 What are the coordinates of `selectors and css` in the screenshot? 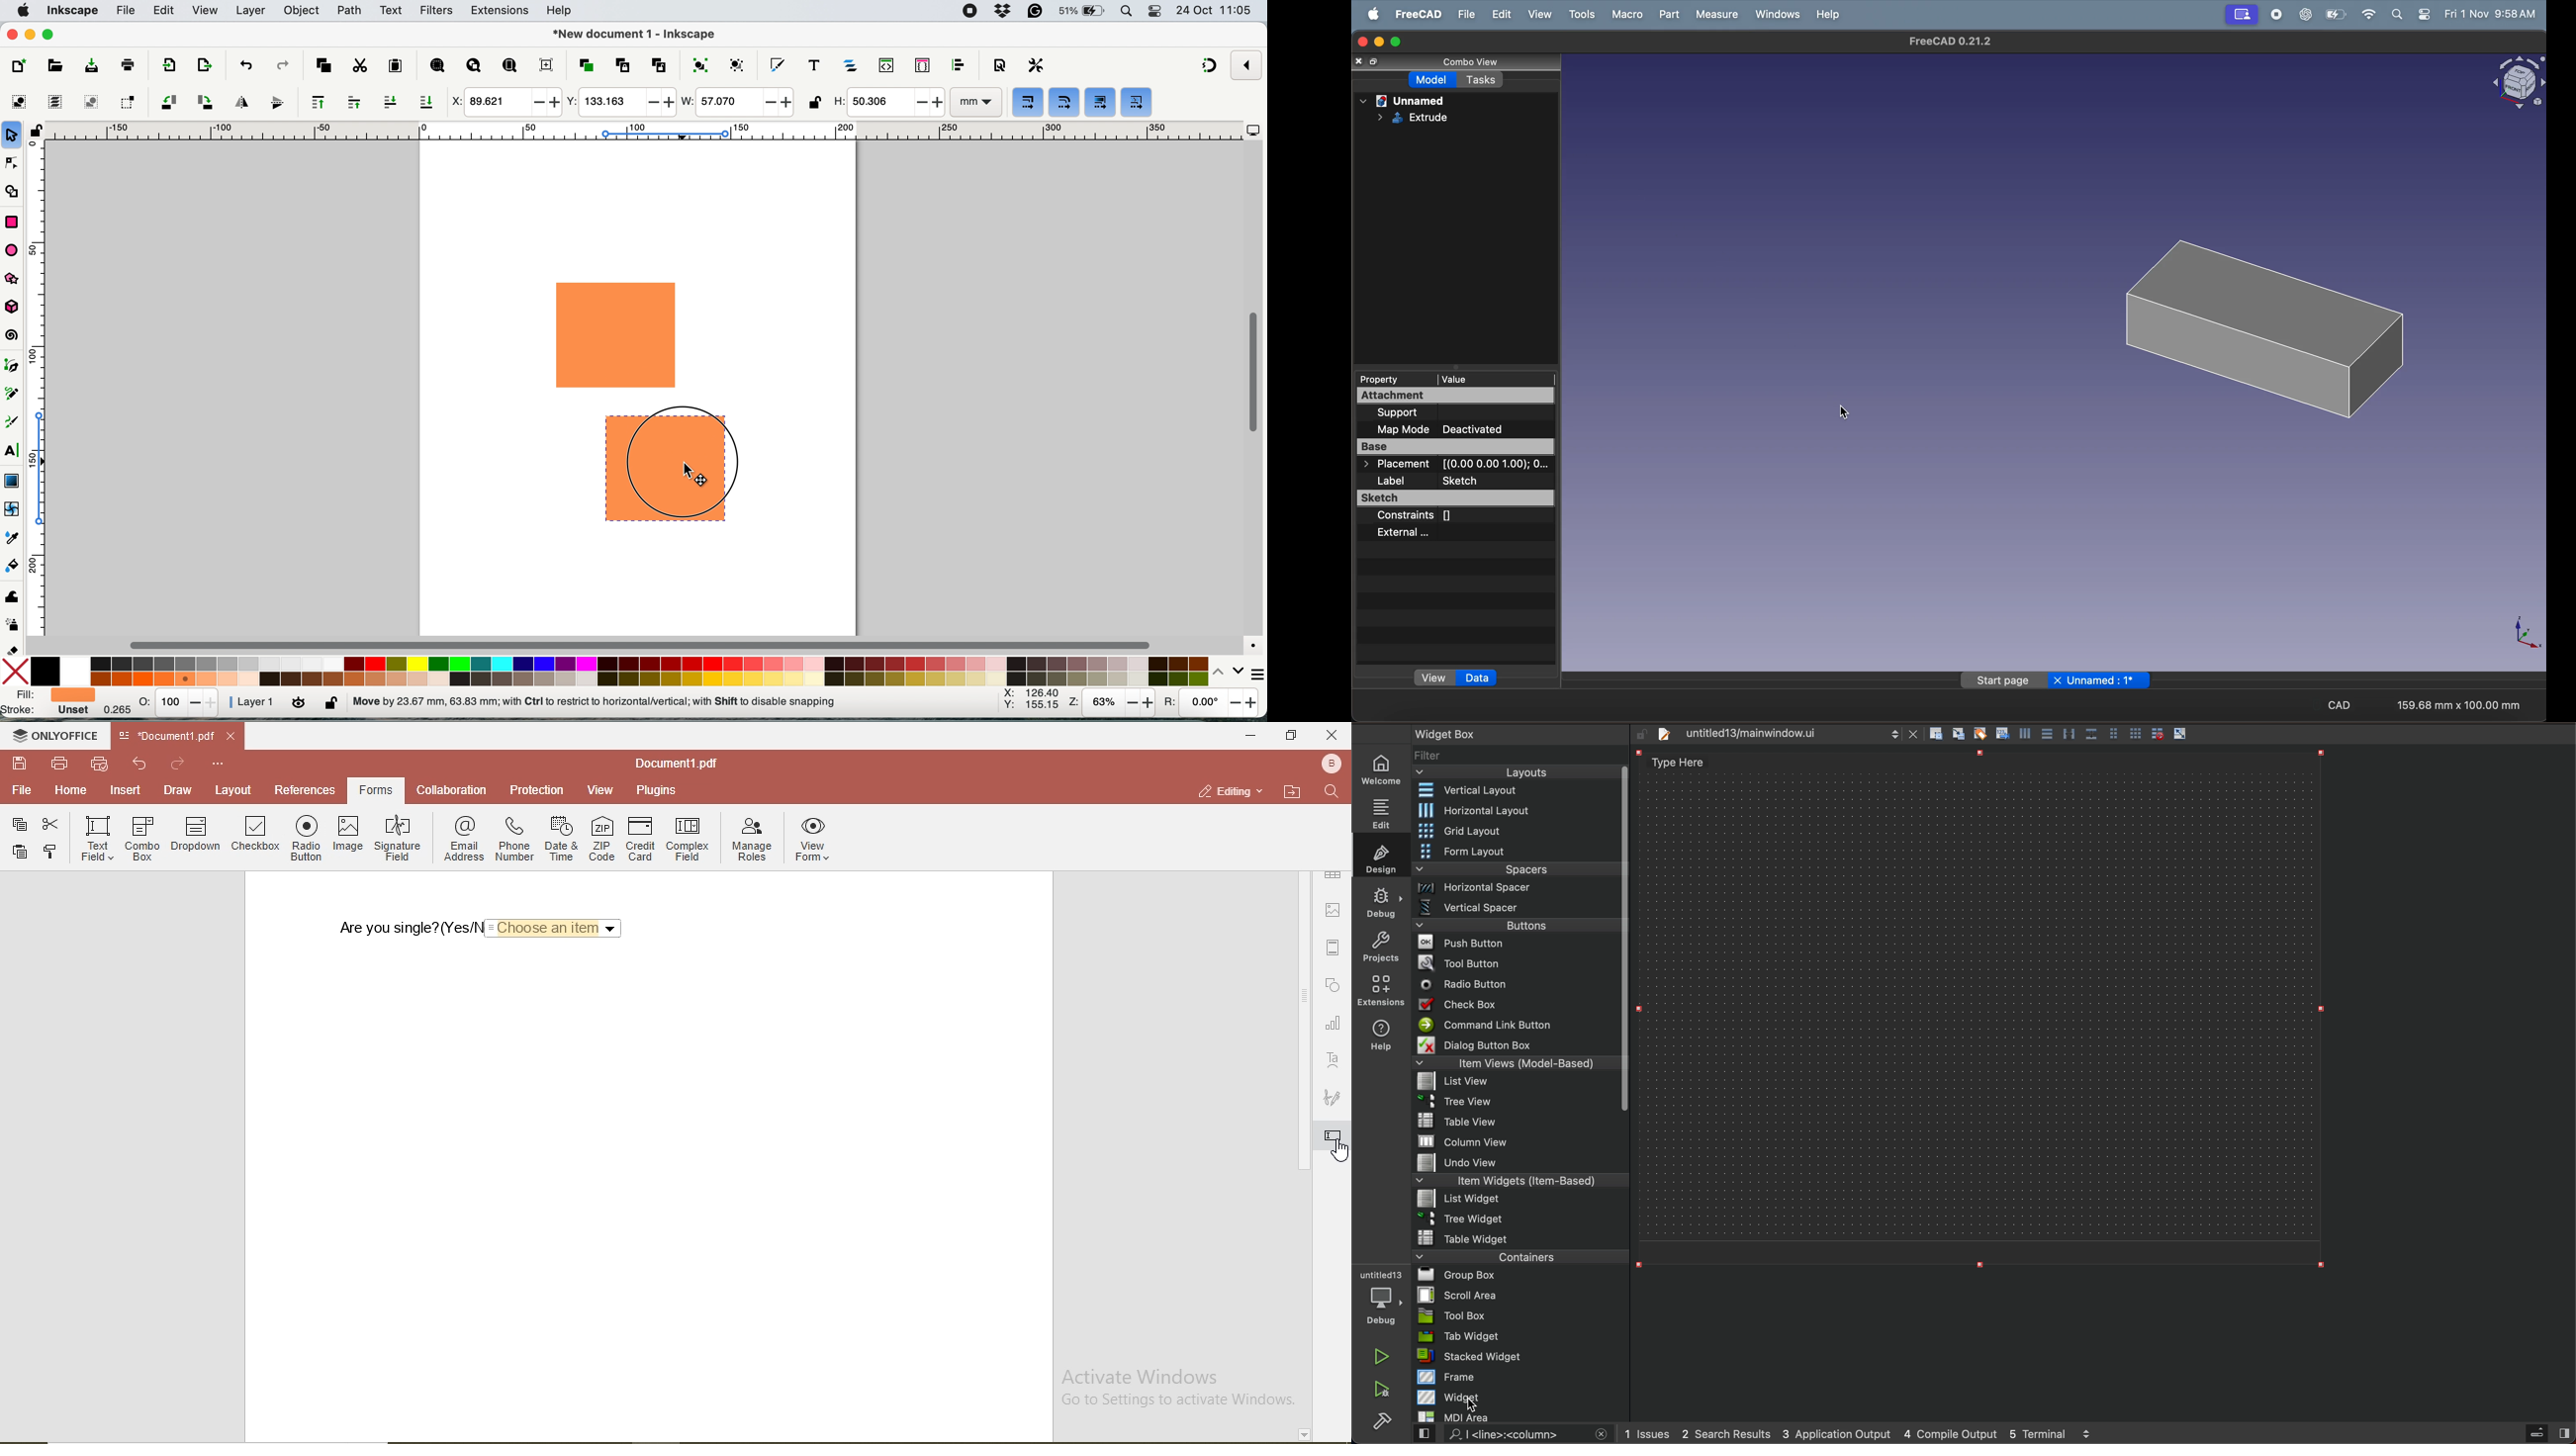 It's located at (924, 64).